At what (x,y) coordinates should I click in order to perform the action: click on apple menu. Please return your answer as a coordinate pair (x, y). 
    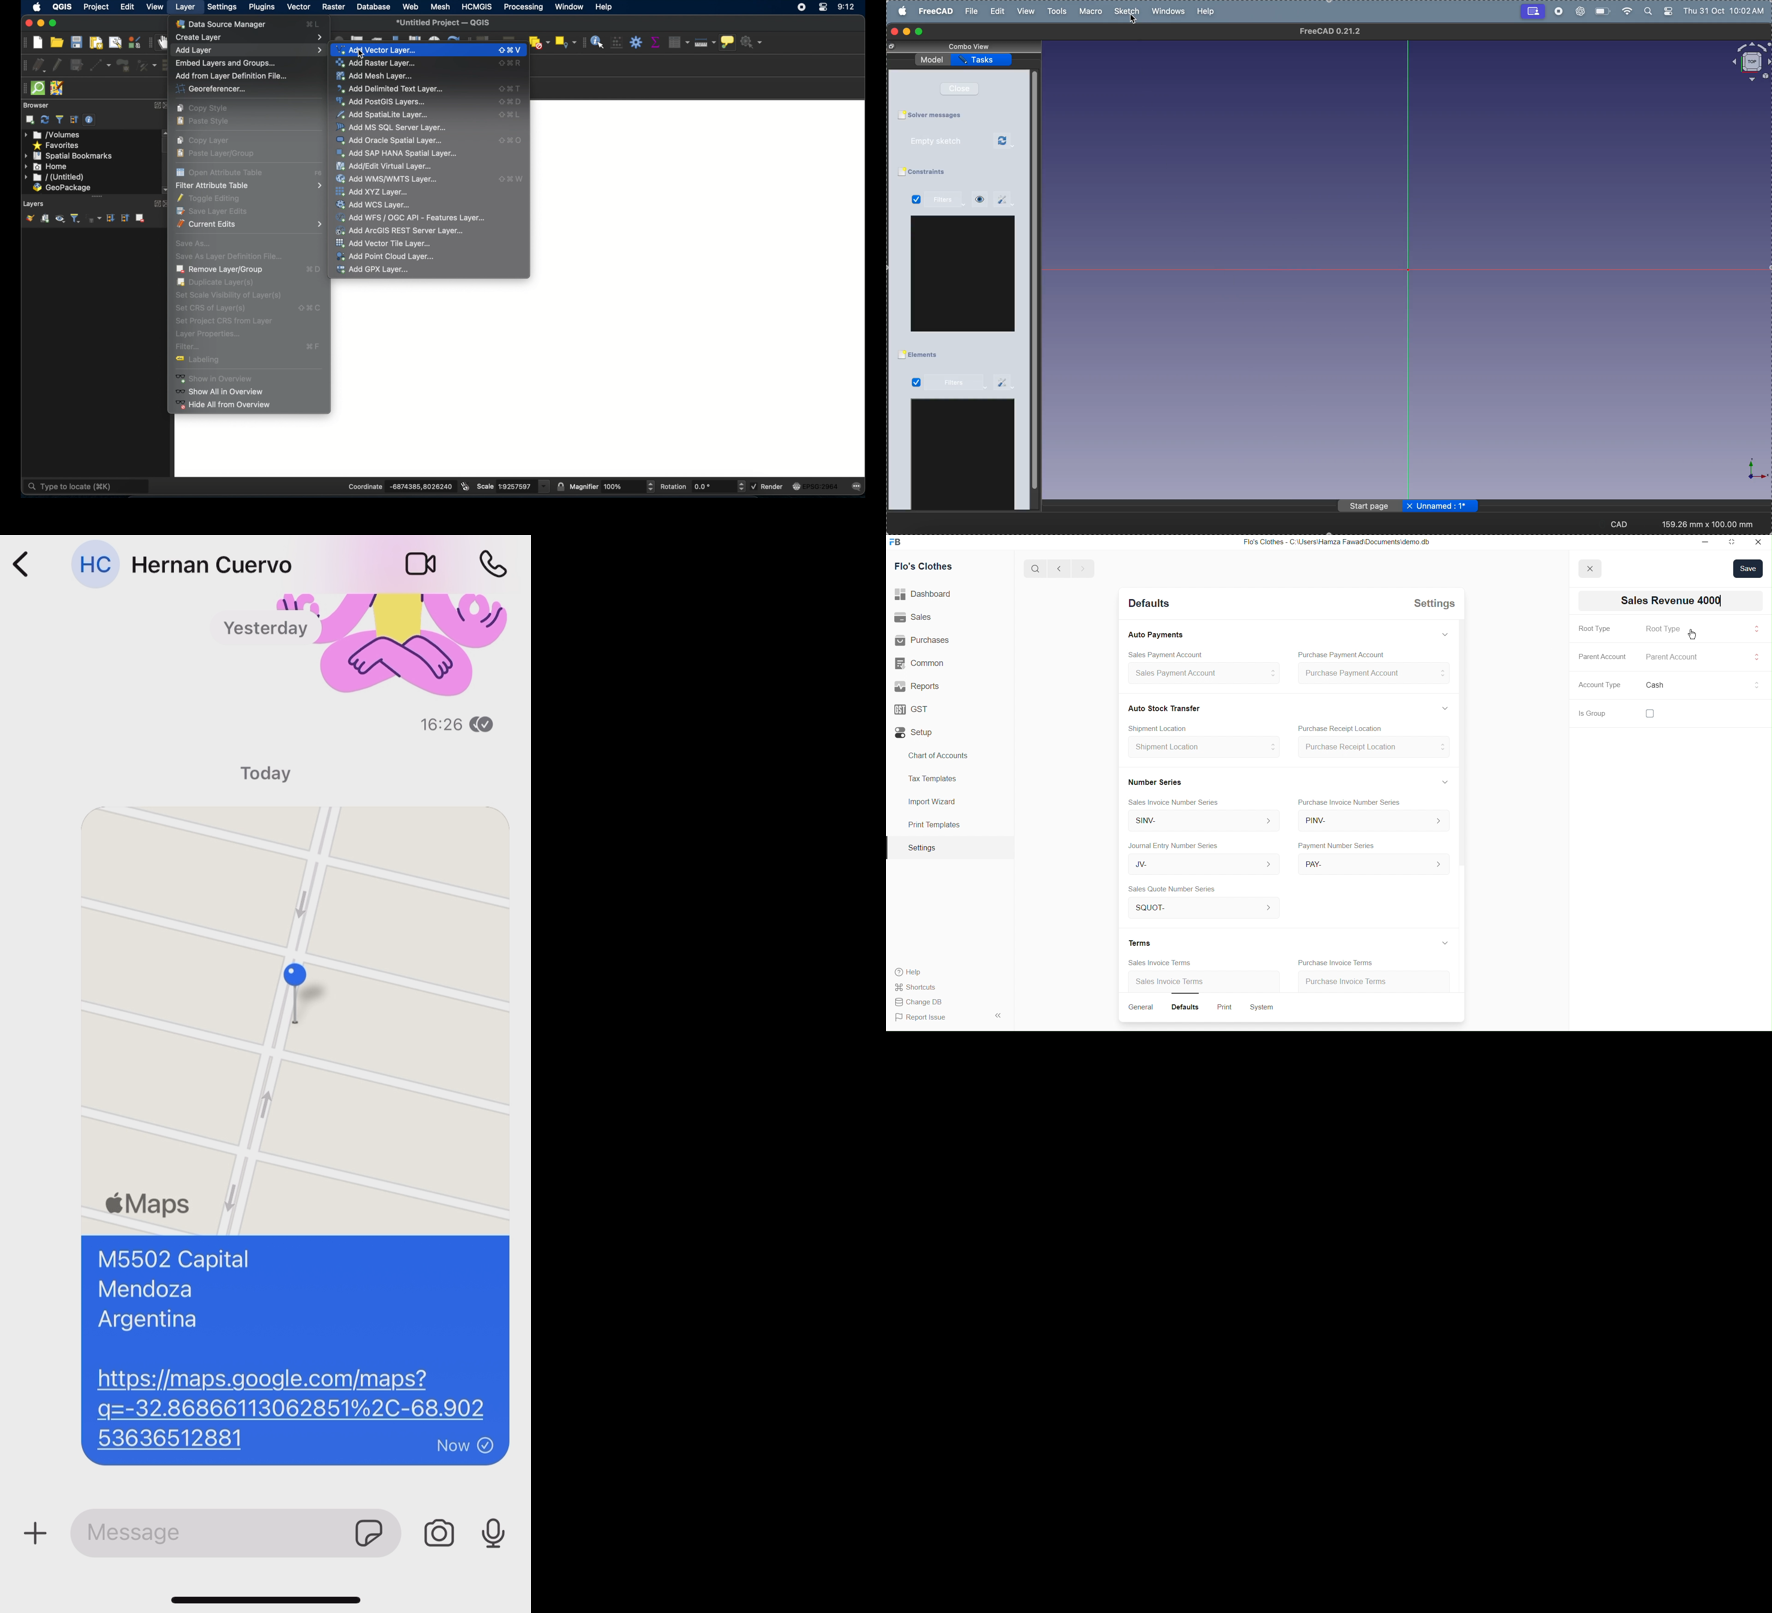
    Looking at the image, I should click on (903, 11).